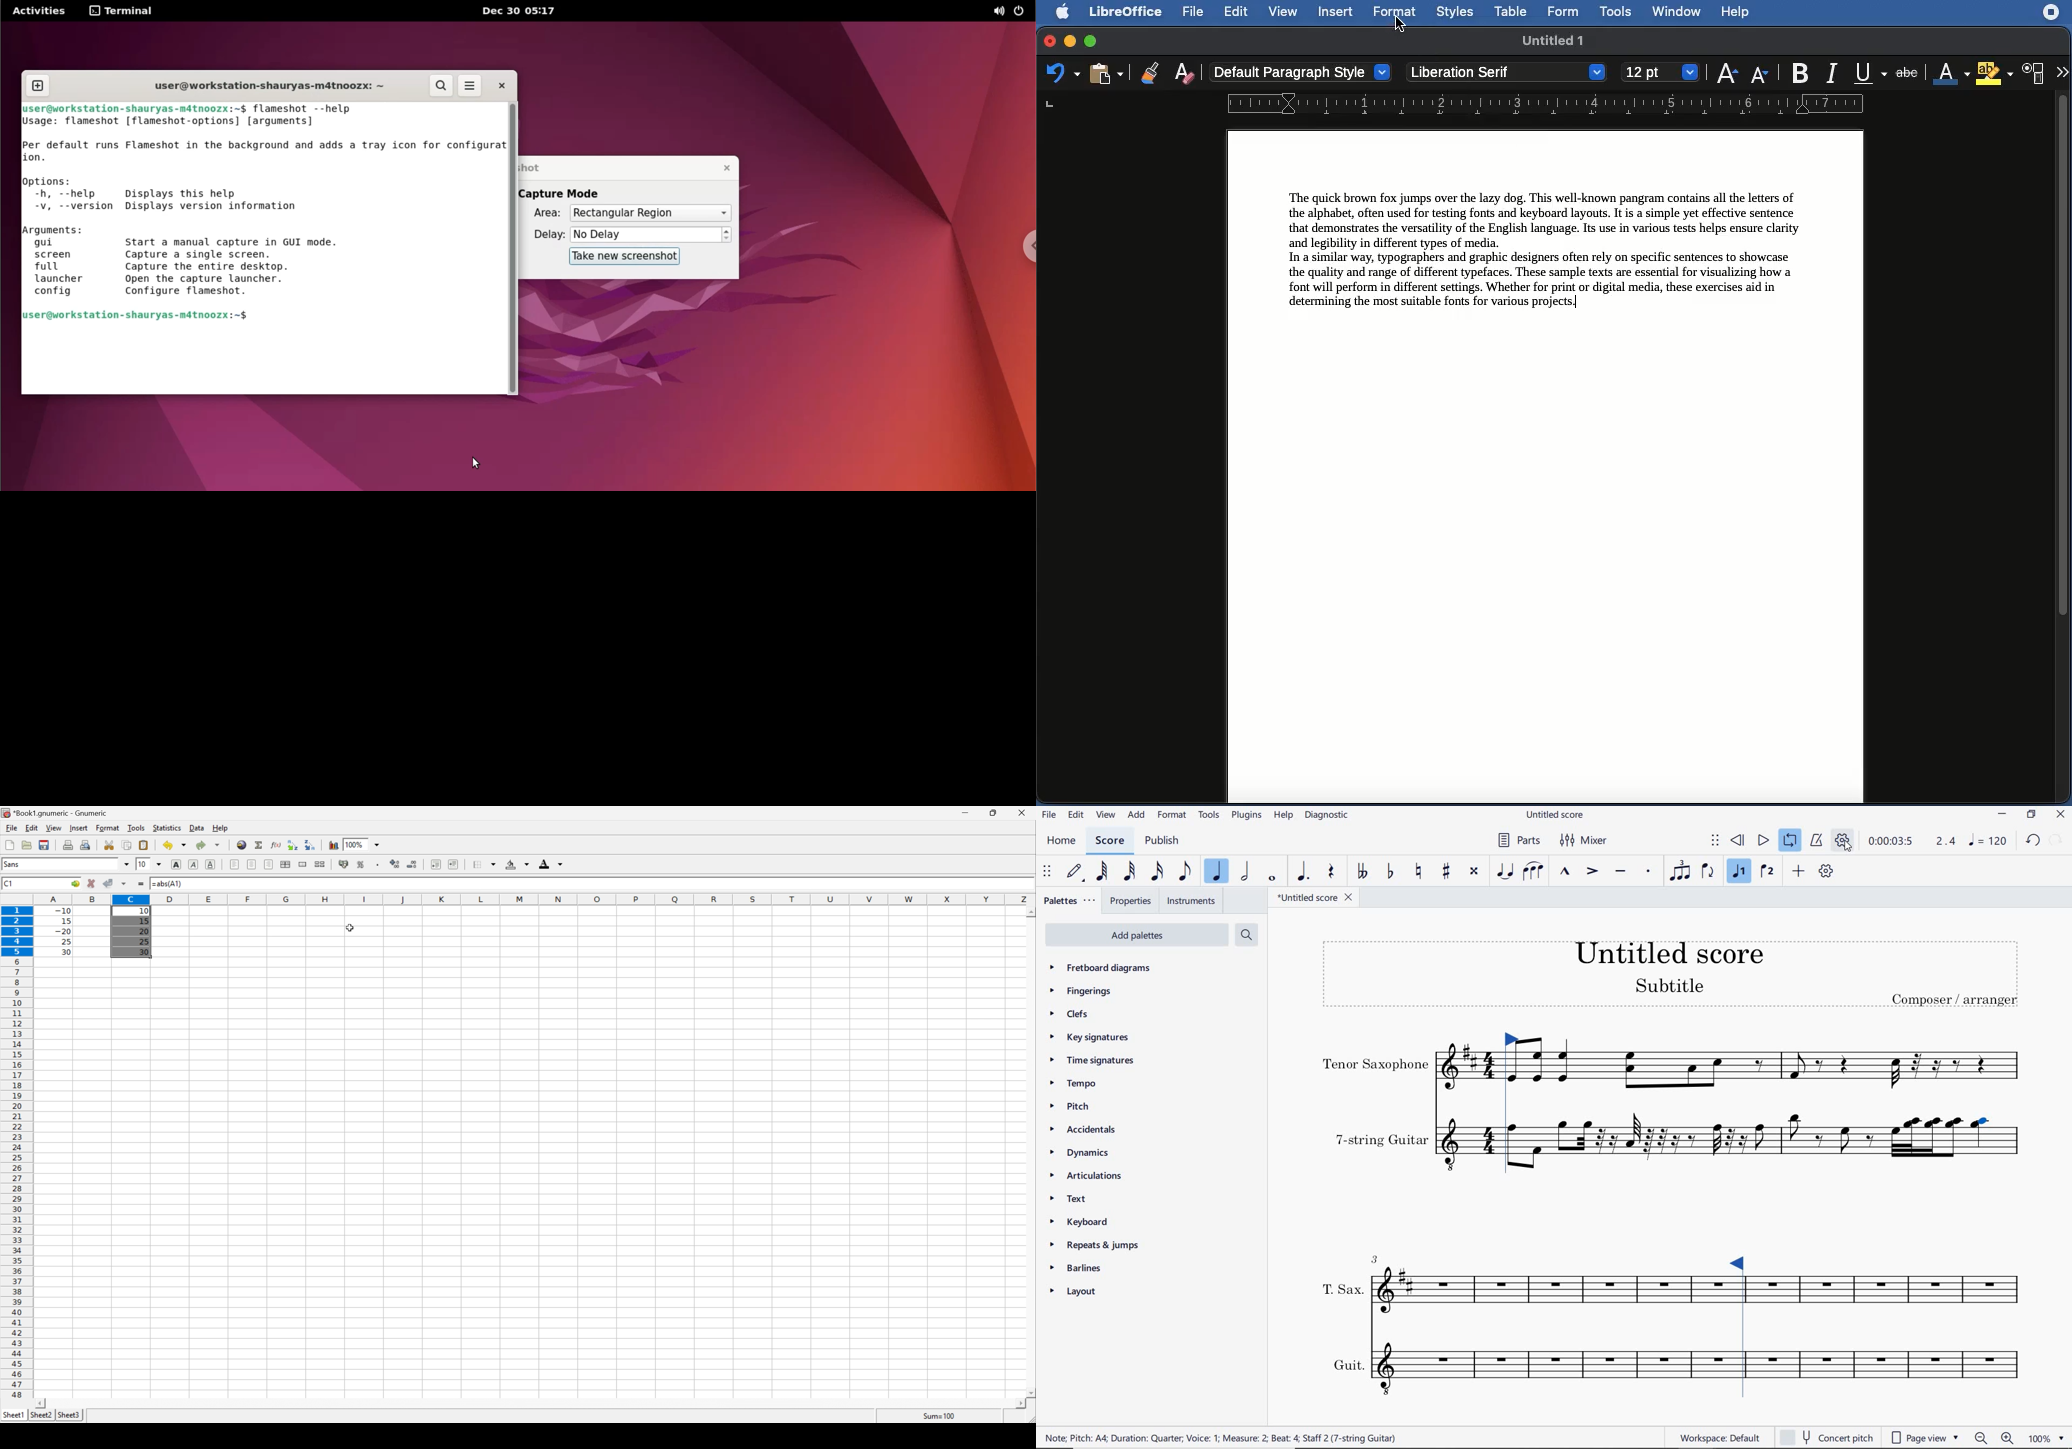 This screenshot has height=1456, width=2072. What do you see at coordinates (310, 844) in the screenshot?
I see `Sort the selected region in descending order based on the first column selected` at bounding box center [310, 844].